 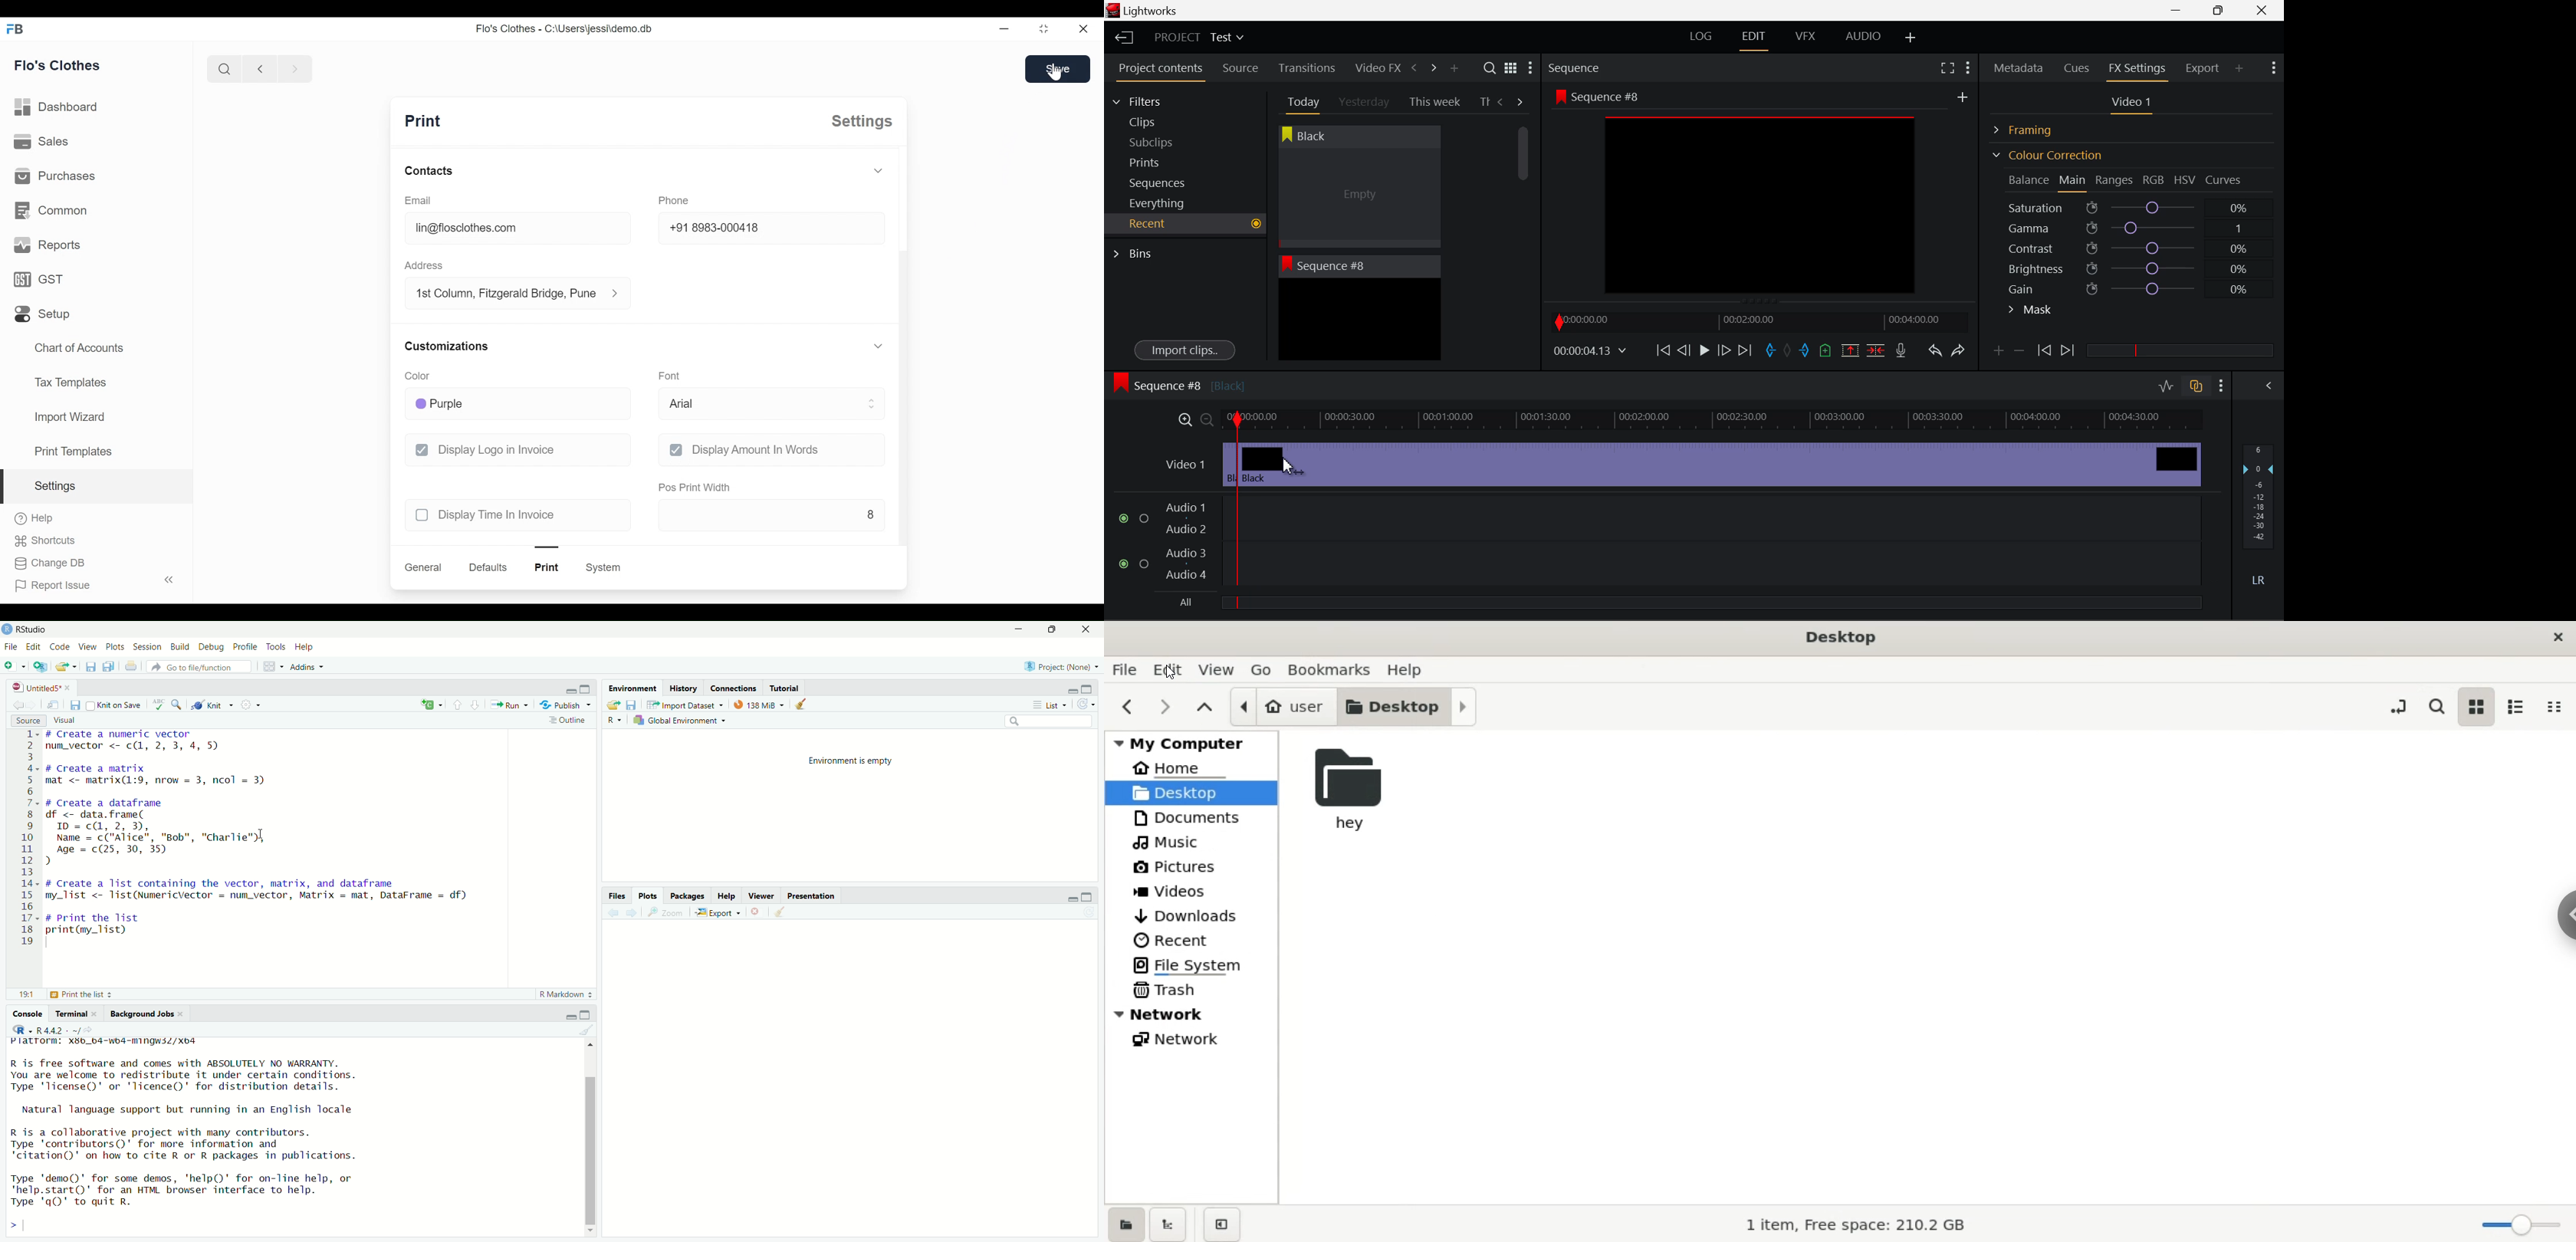 I want to click on Code, so click(x=61, y=647).